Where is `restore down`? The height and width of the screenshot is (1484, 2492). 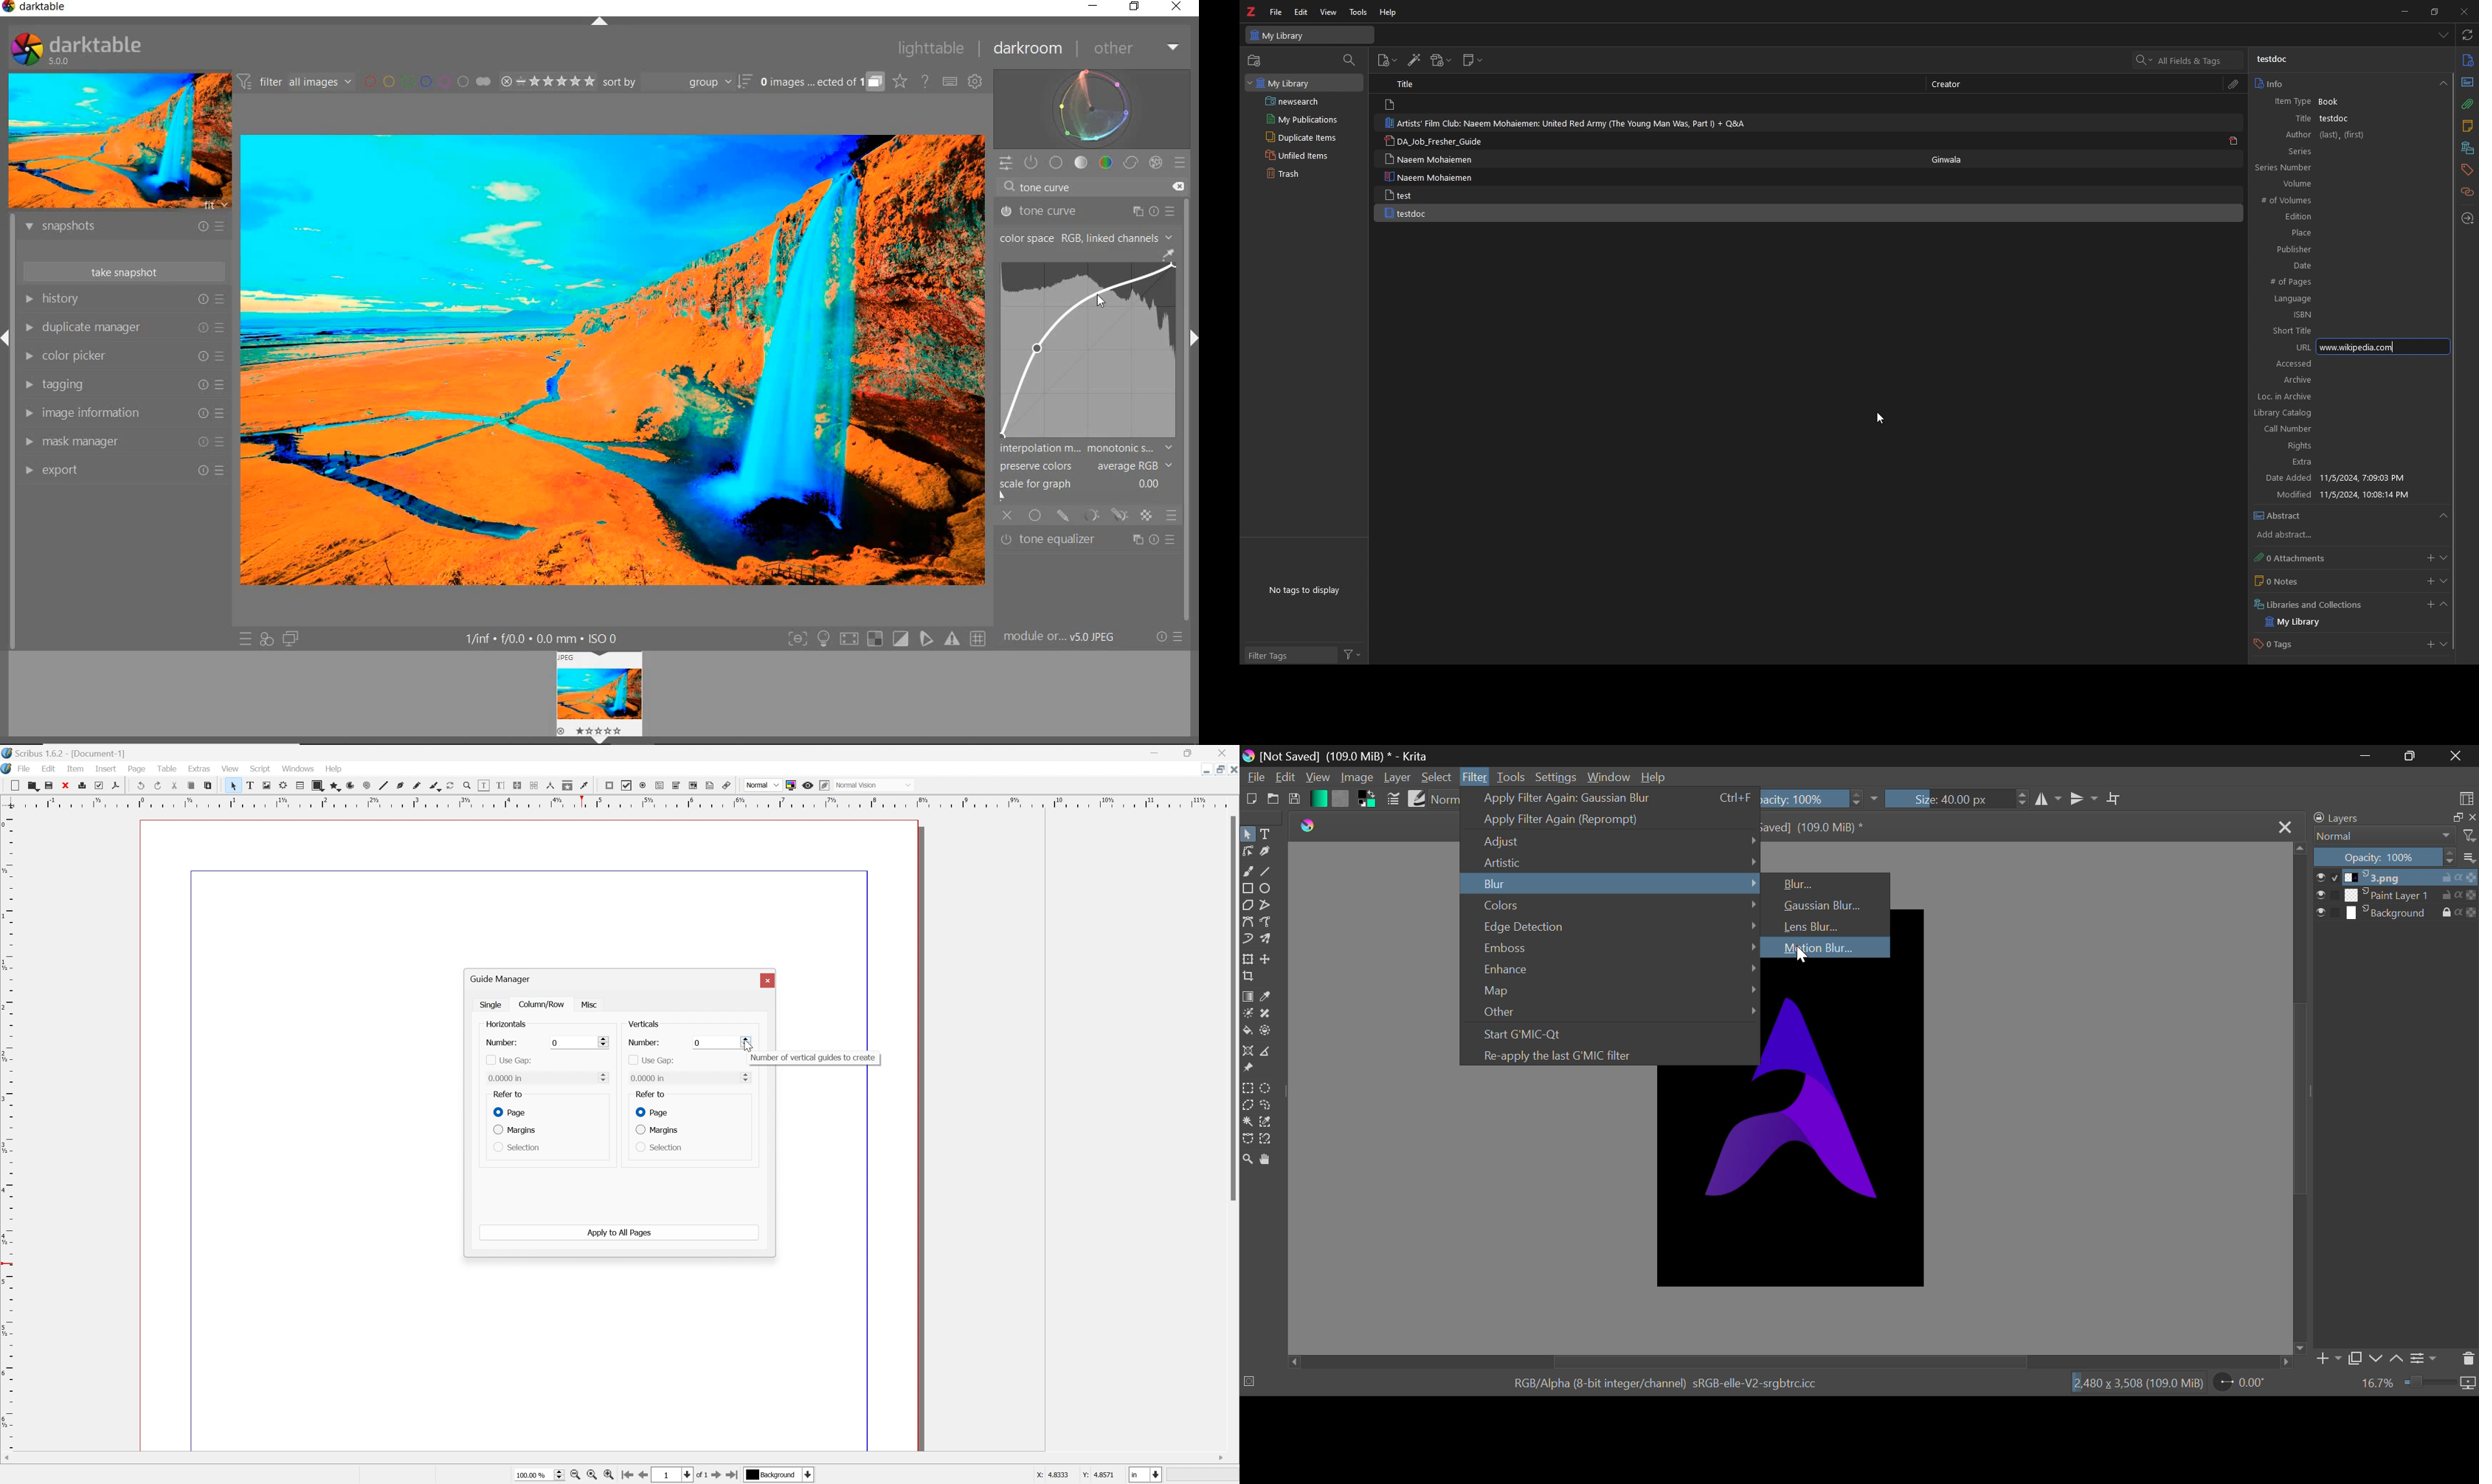
restore down is located at coordinates (1216, 769).